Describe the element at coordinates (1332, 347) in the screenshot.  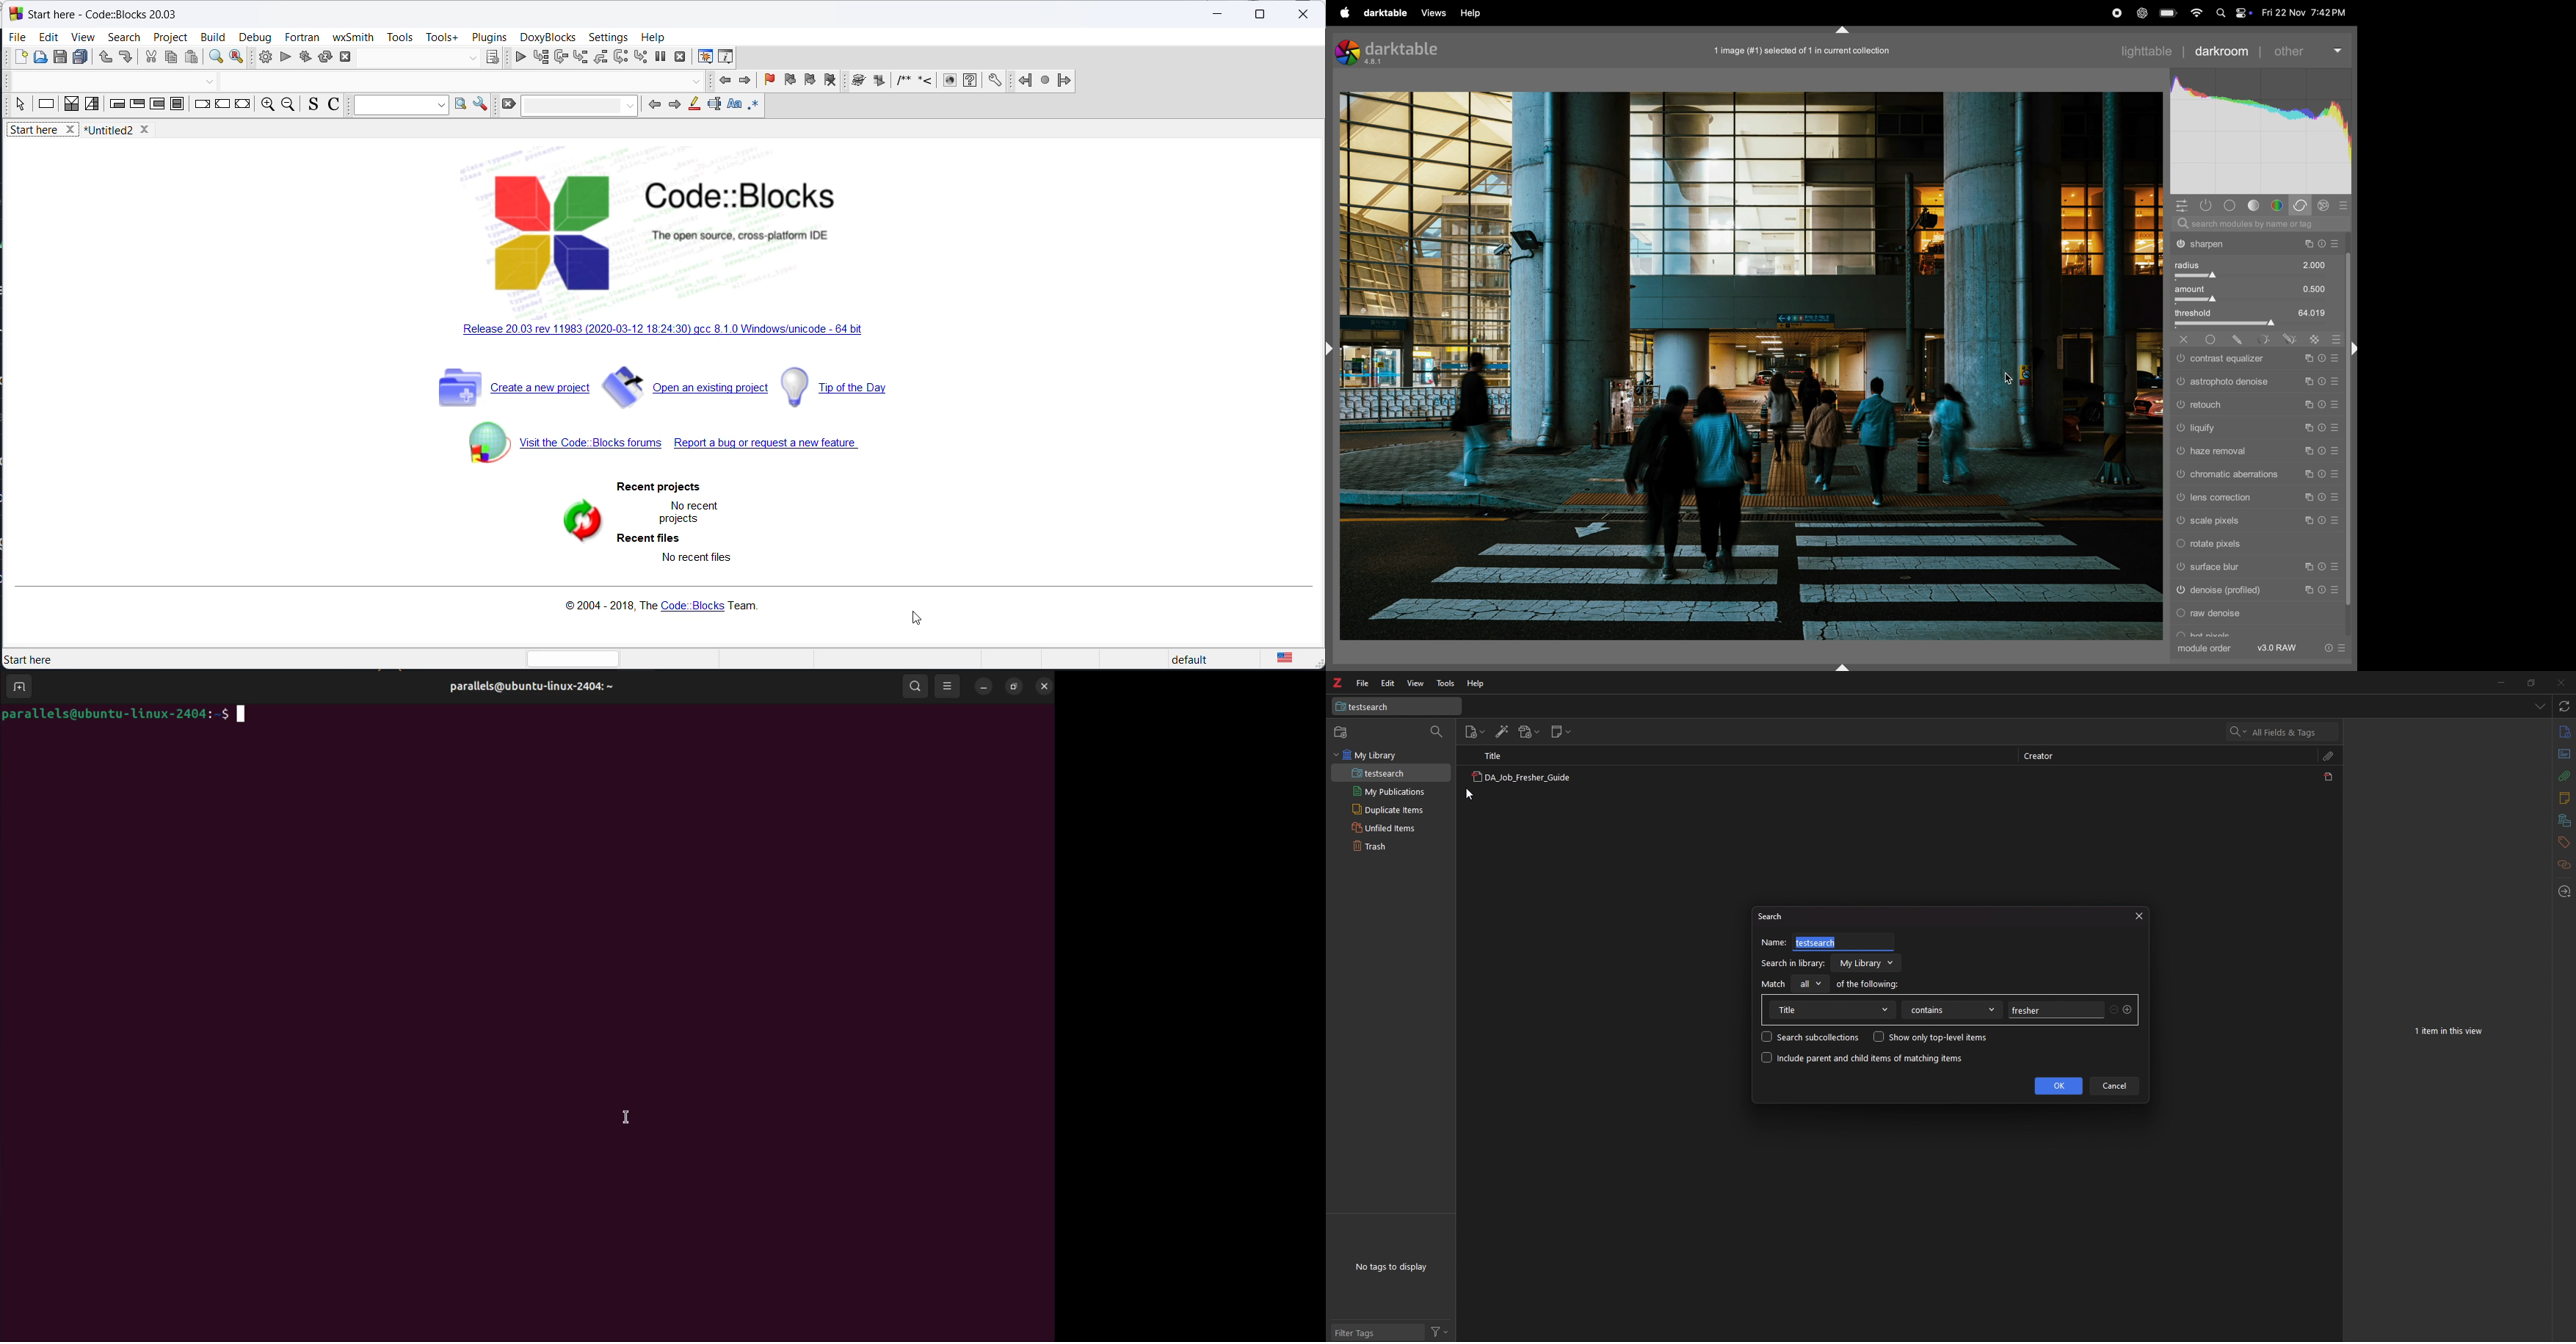
I see `shift+ctrl+l` at that location.